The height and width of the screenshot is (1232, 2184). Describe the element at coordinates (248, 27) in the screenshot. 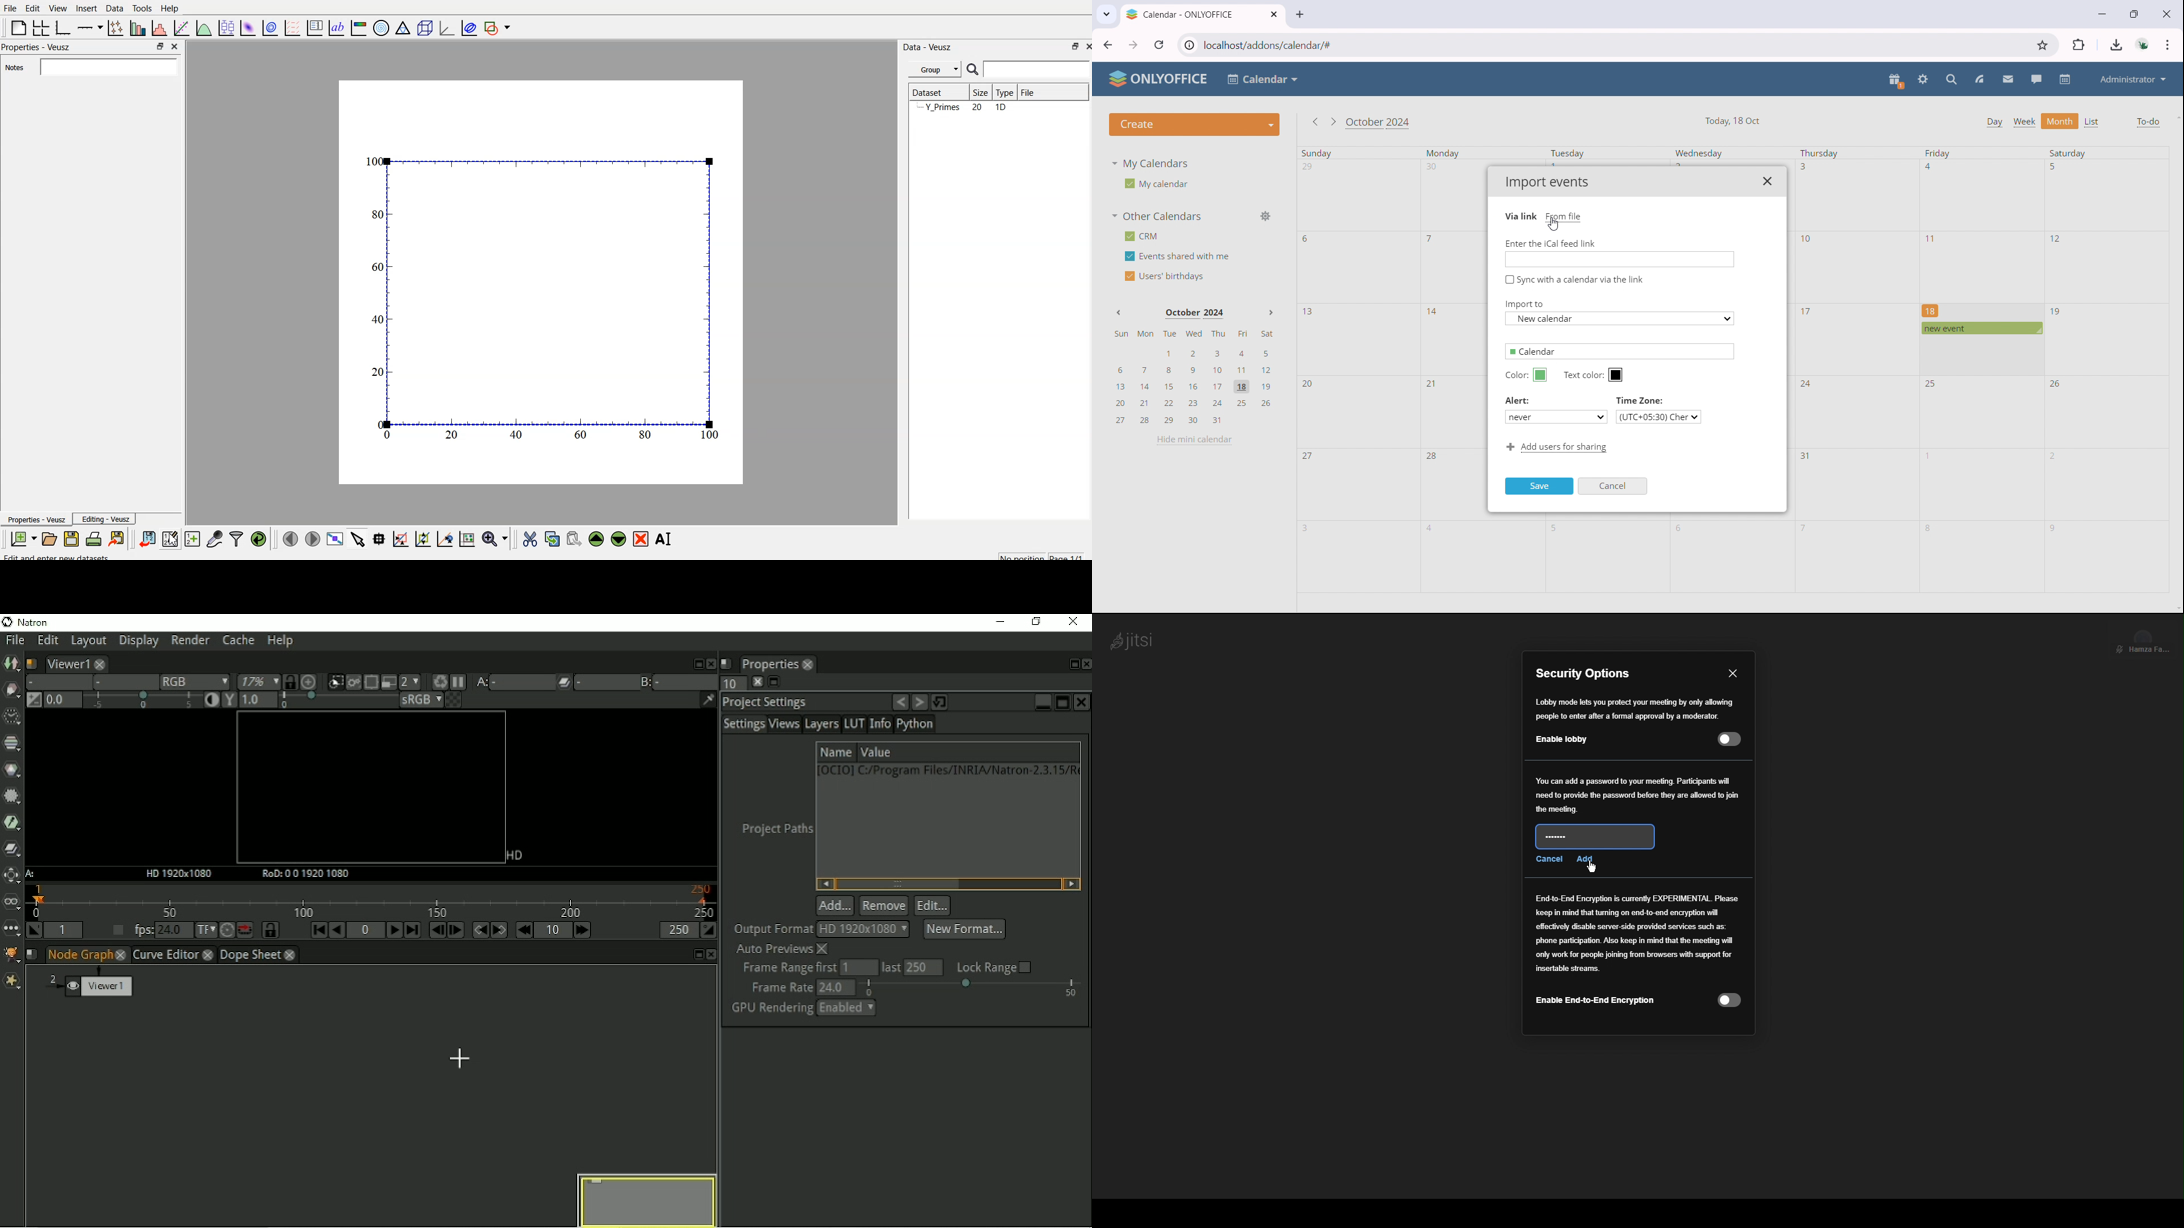

I see `plot dataset` at that location.